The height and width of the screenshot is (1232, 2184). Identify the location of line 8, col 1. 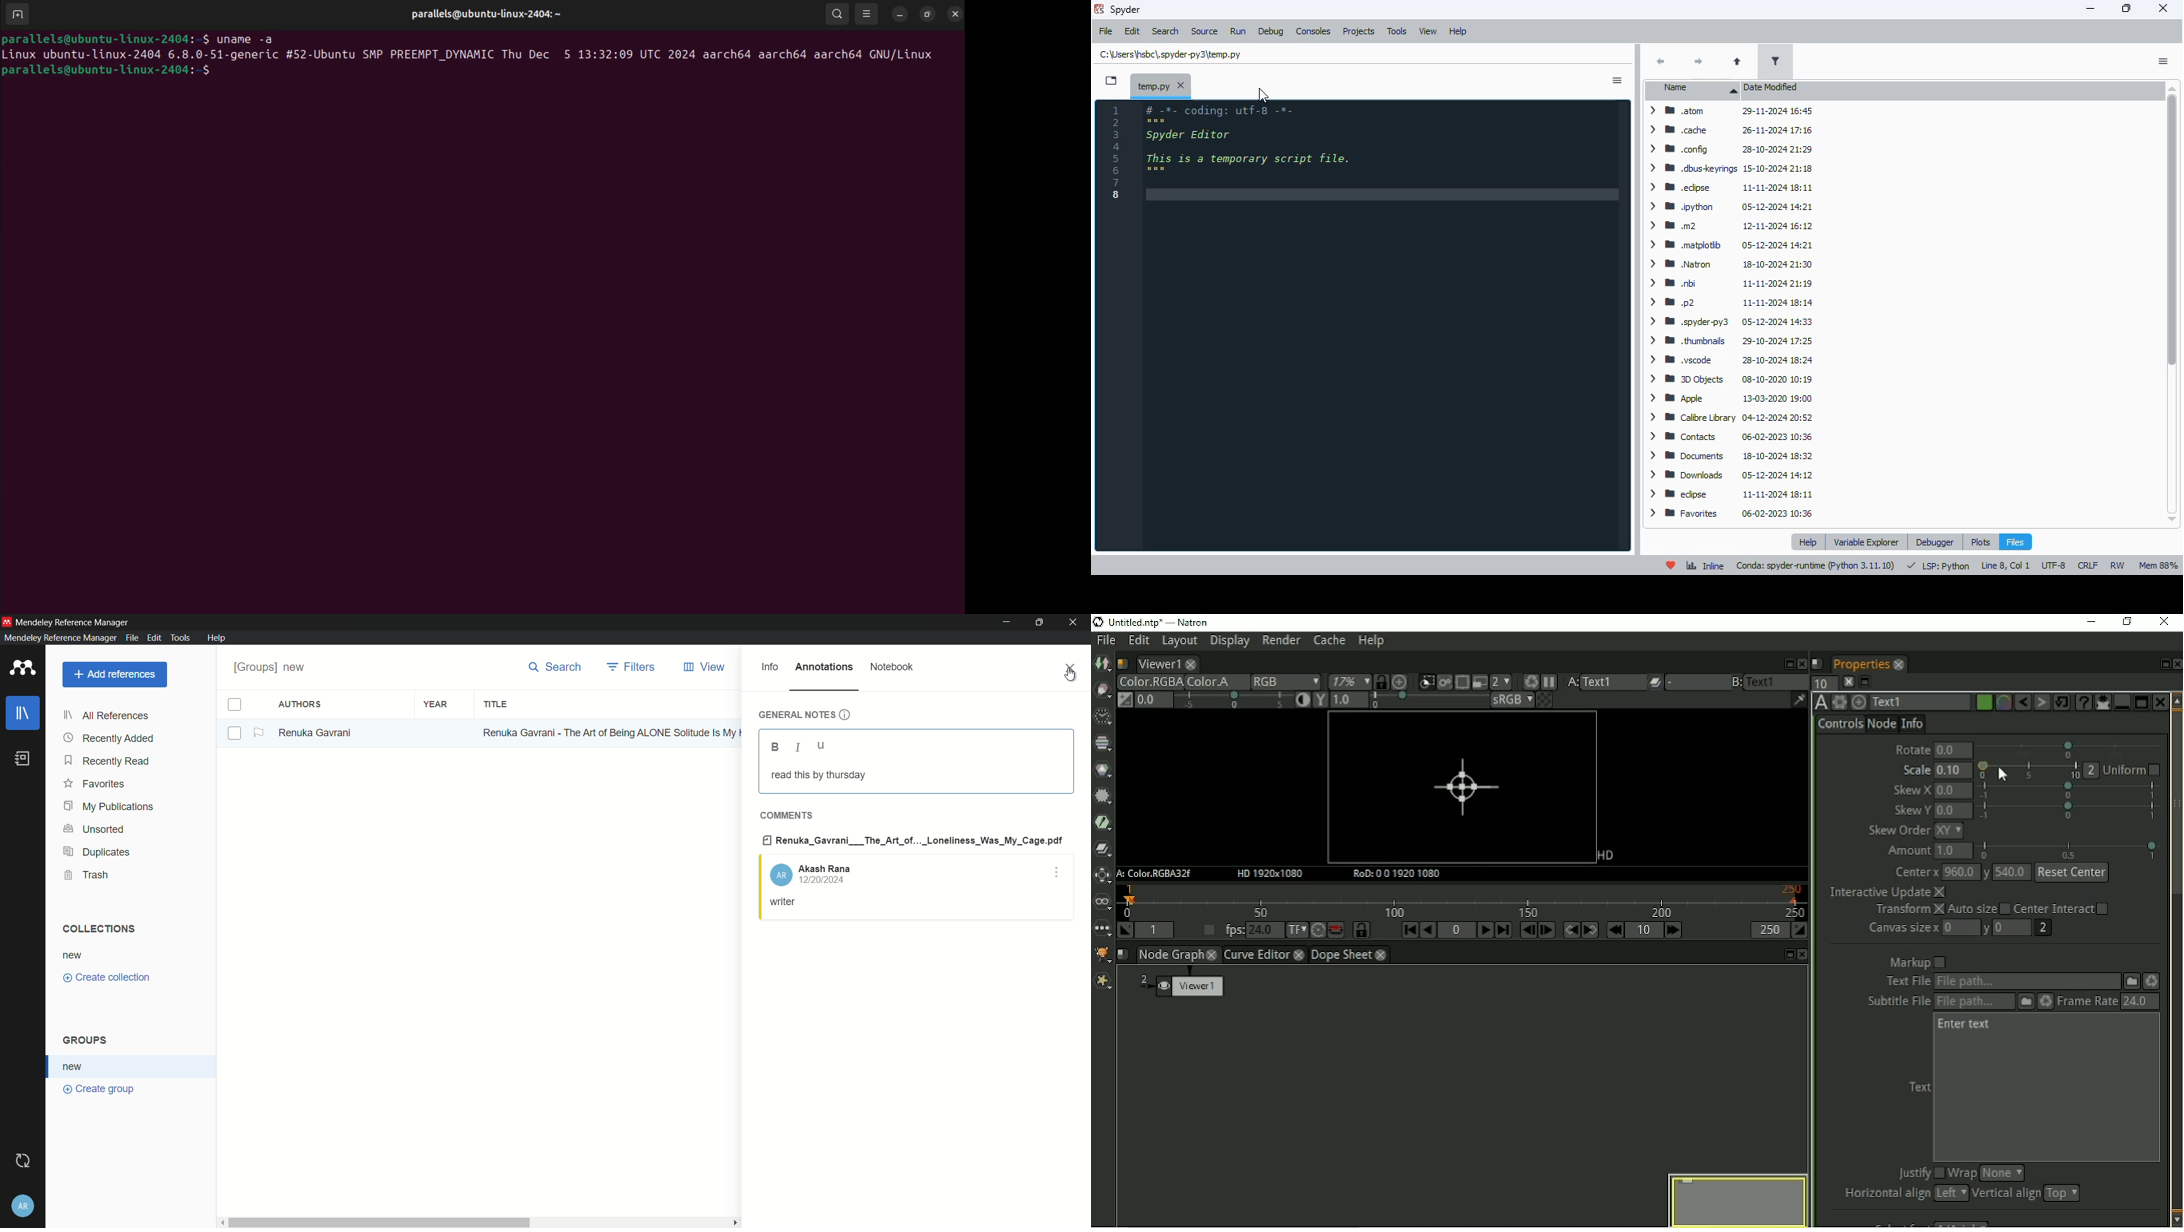
(2006, 566).